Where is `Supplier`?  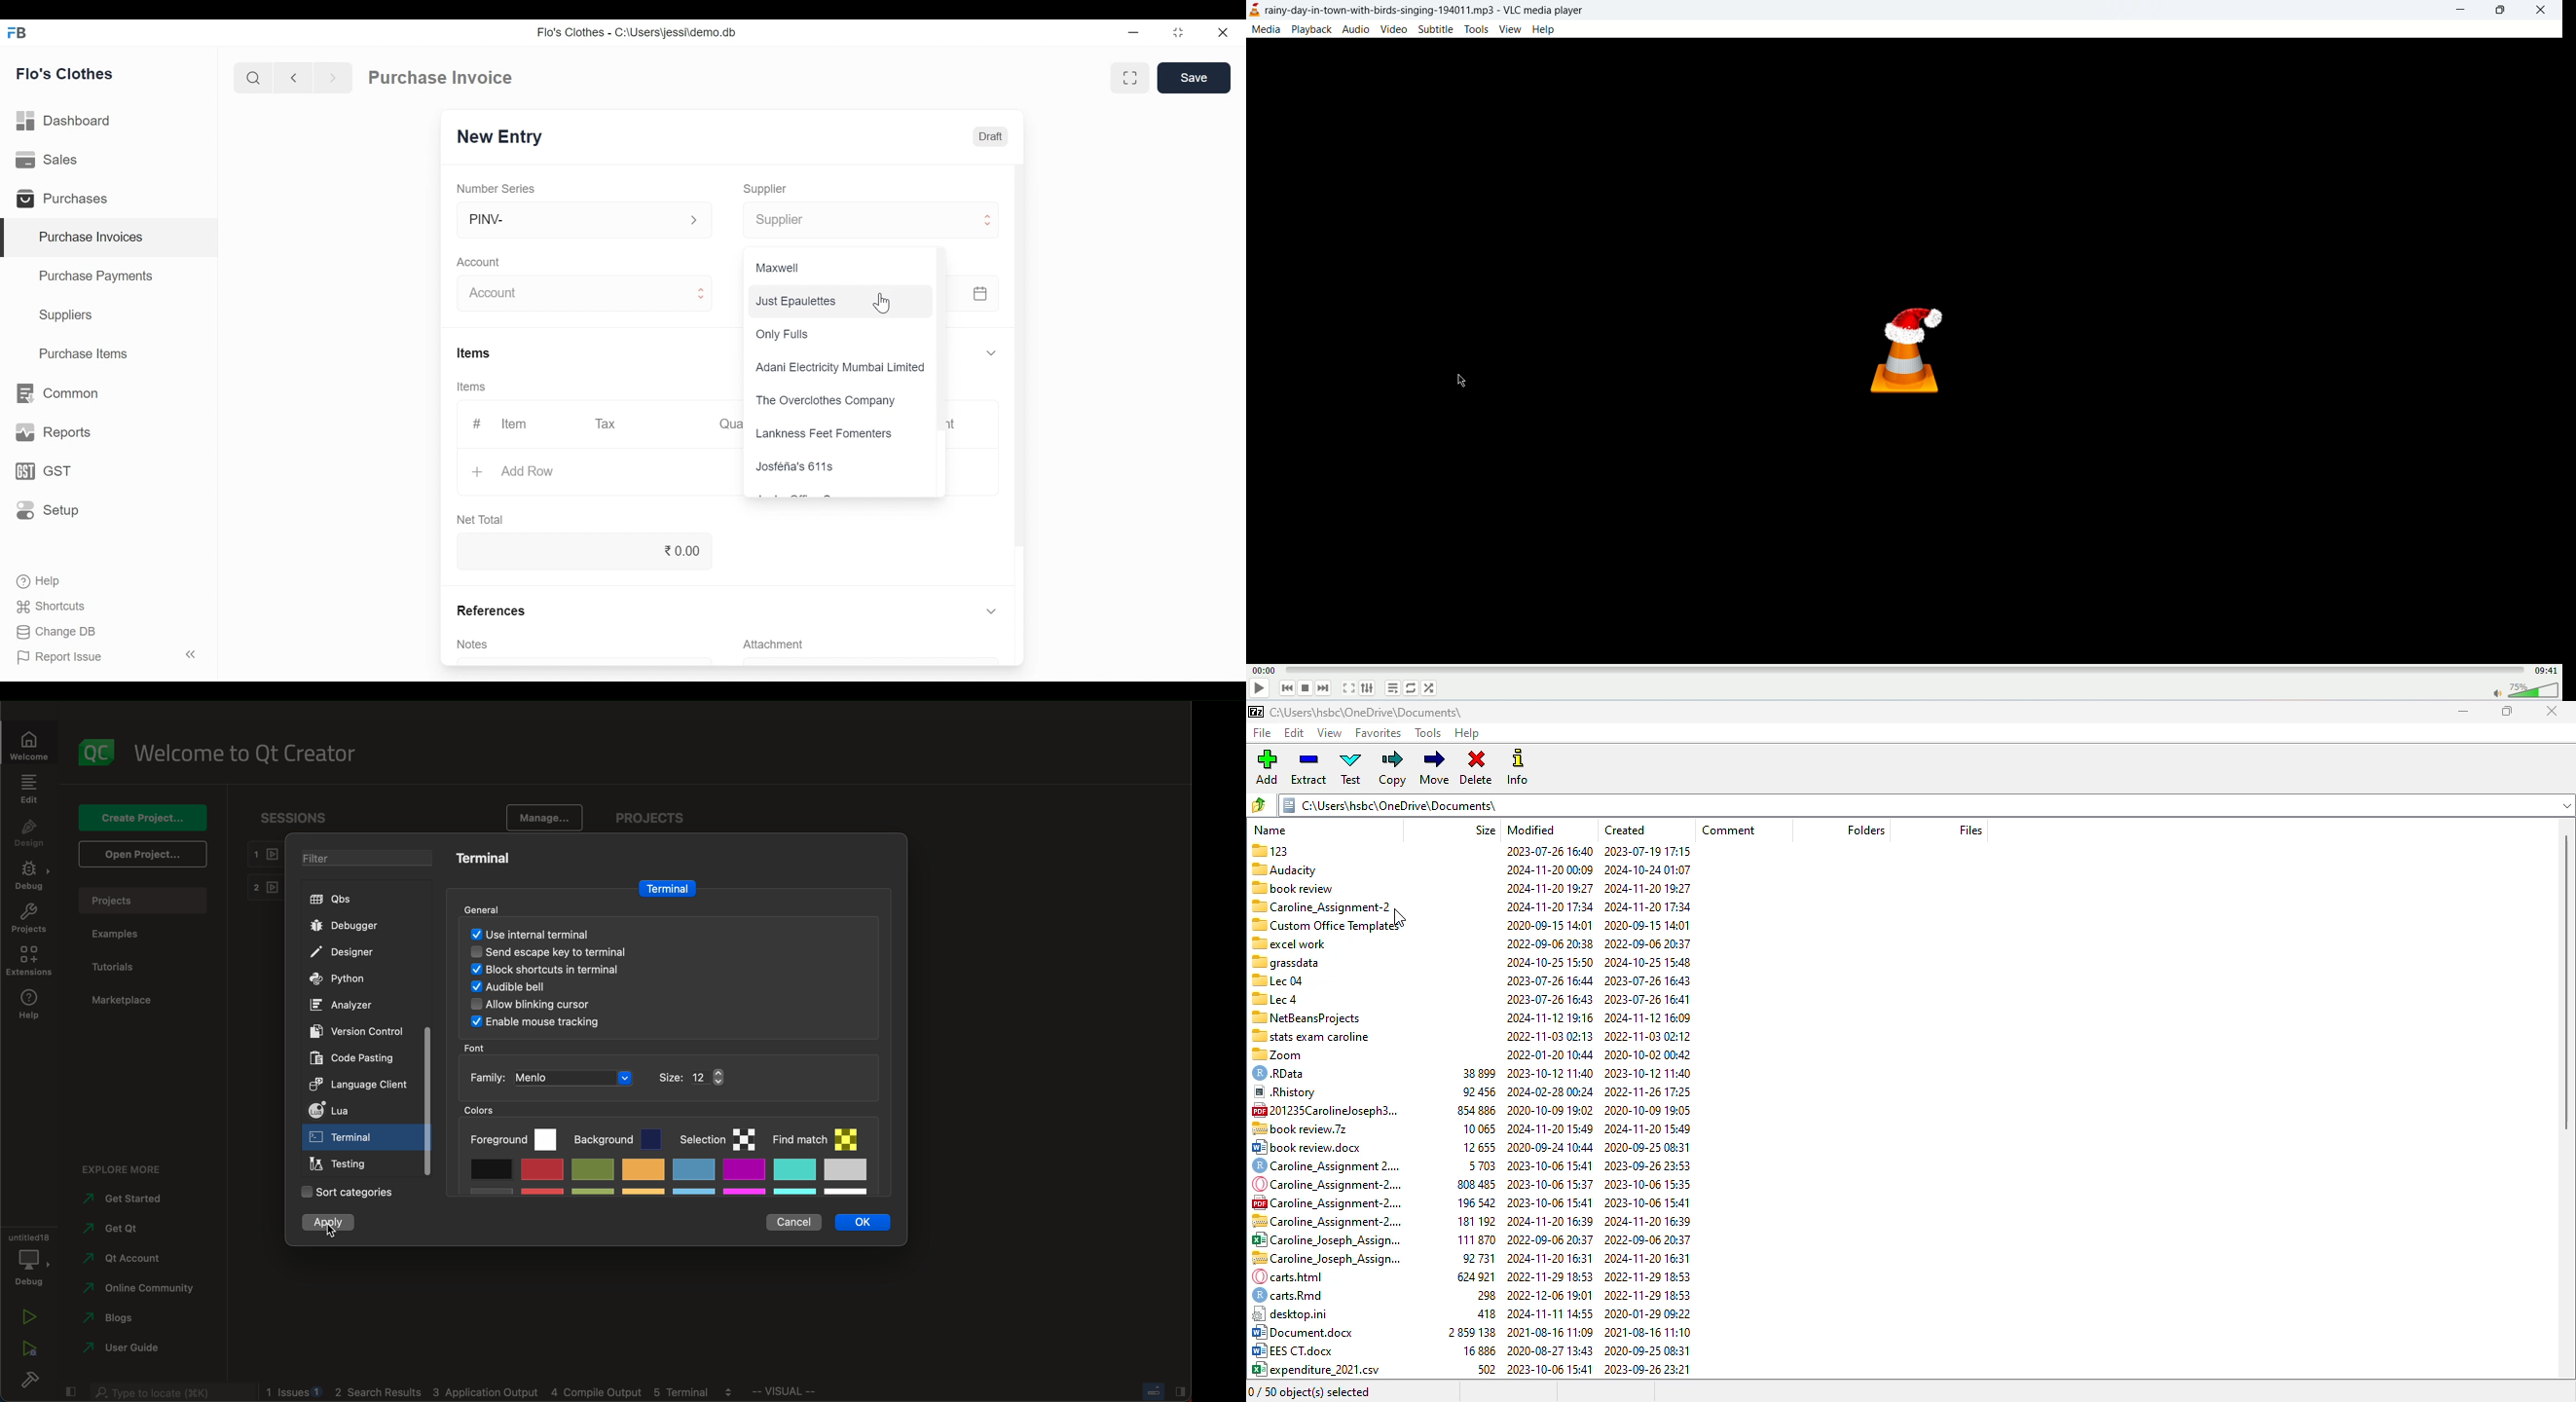
Supplier is located at coordinates (768, 190).